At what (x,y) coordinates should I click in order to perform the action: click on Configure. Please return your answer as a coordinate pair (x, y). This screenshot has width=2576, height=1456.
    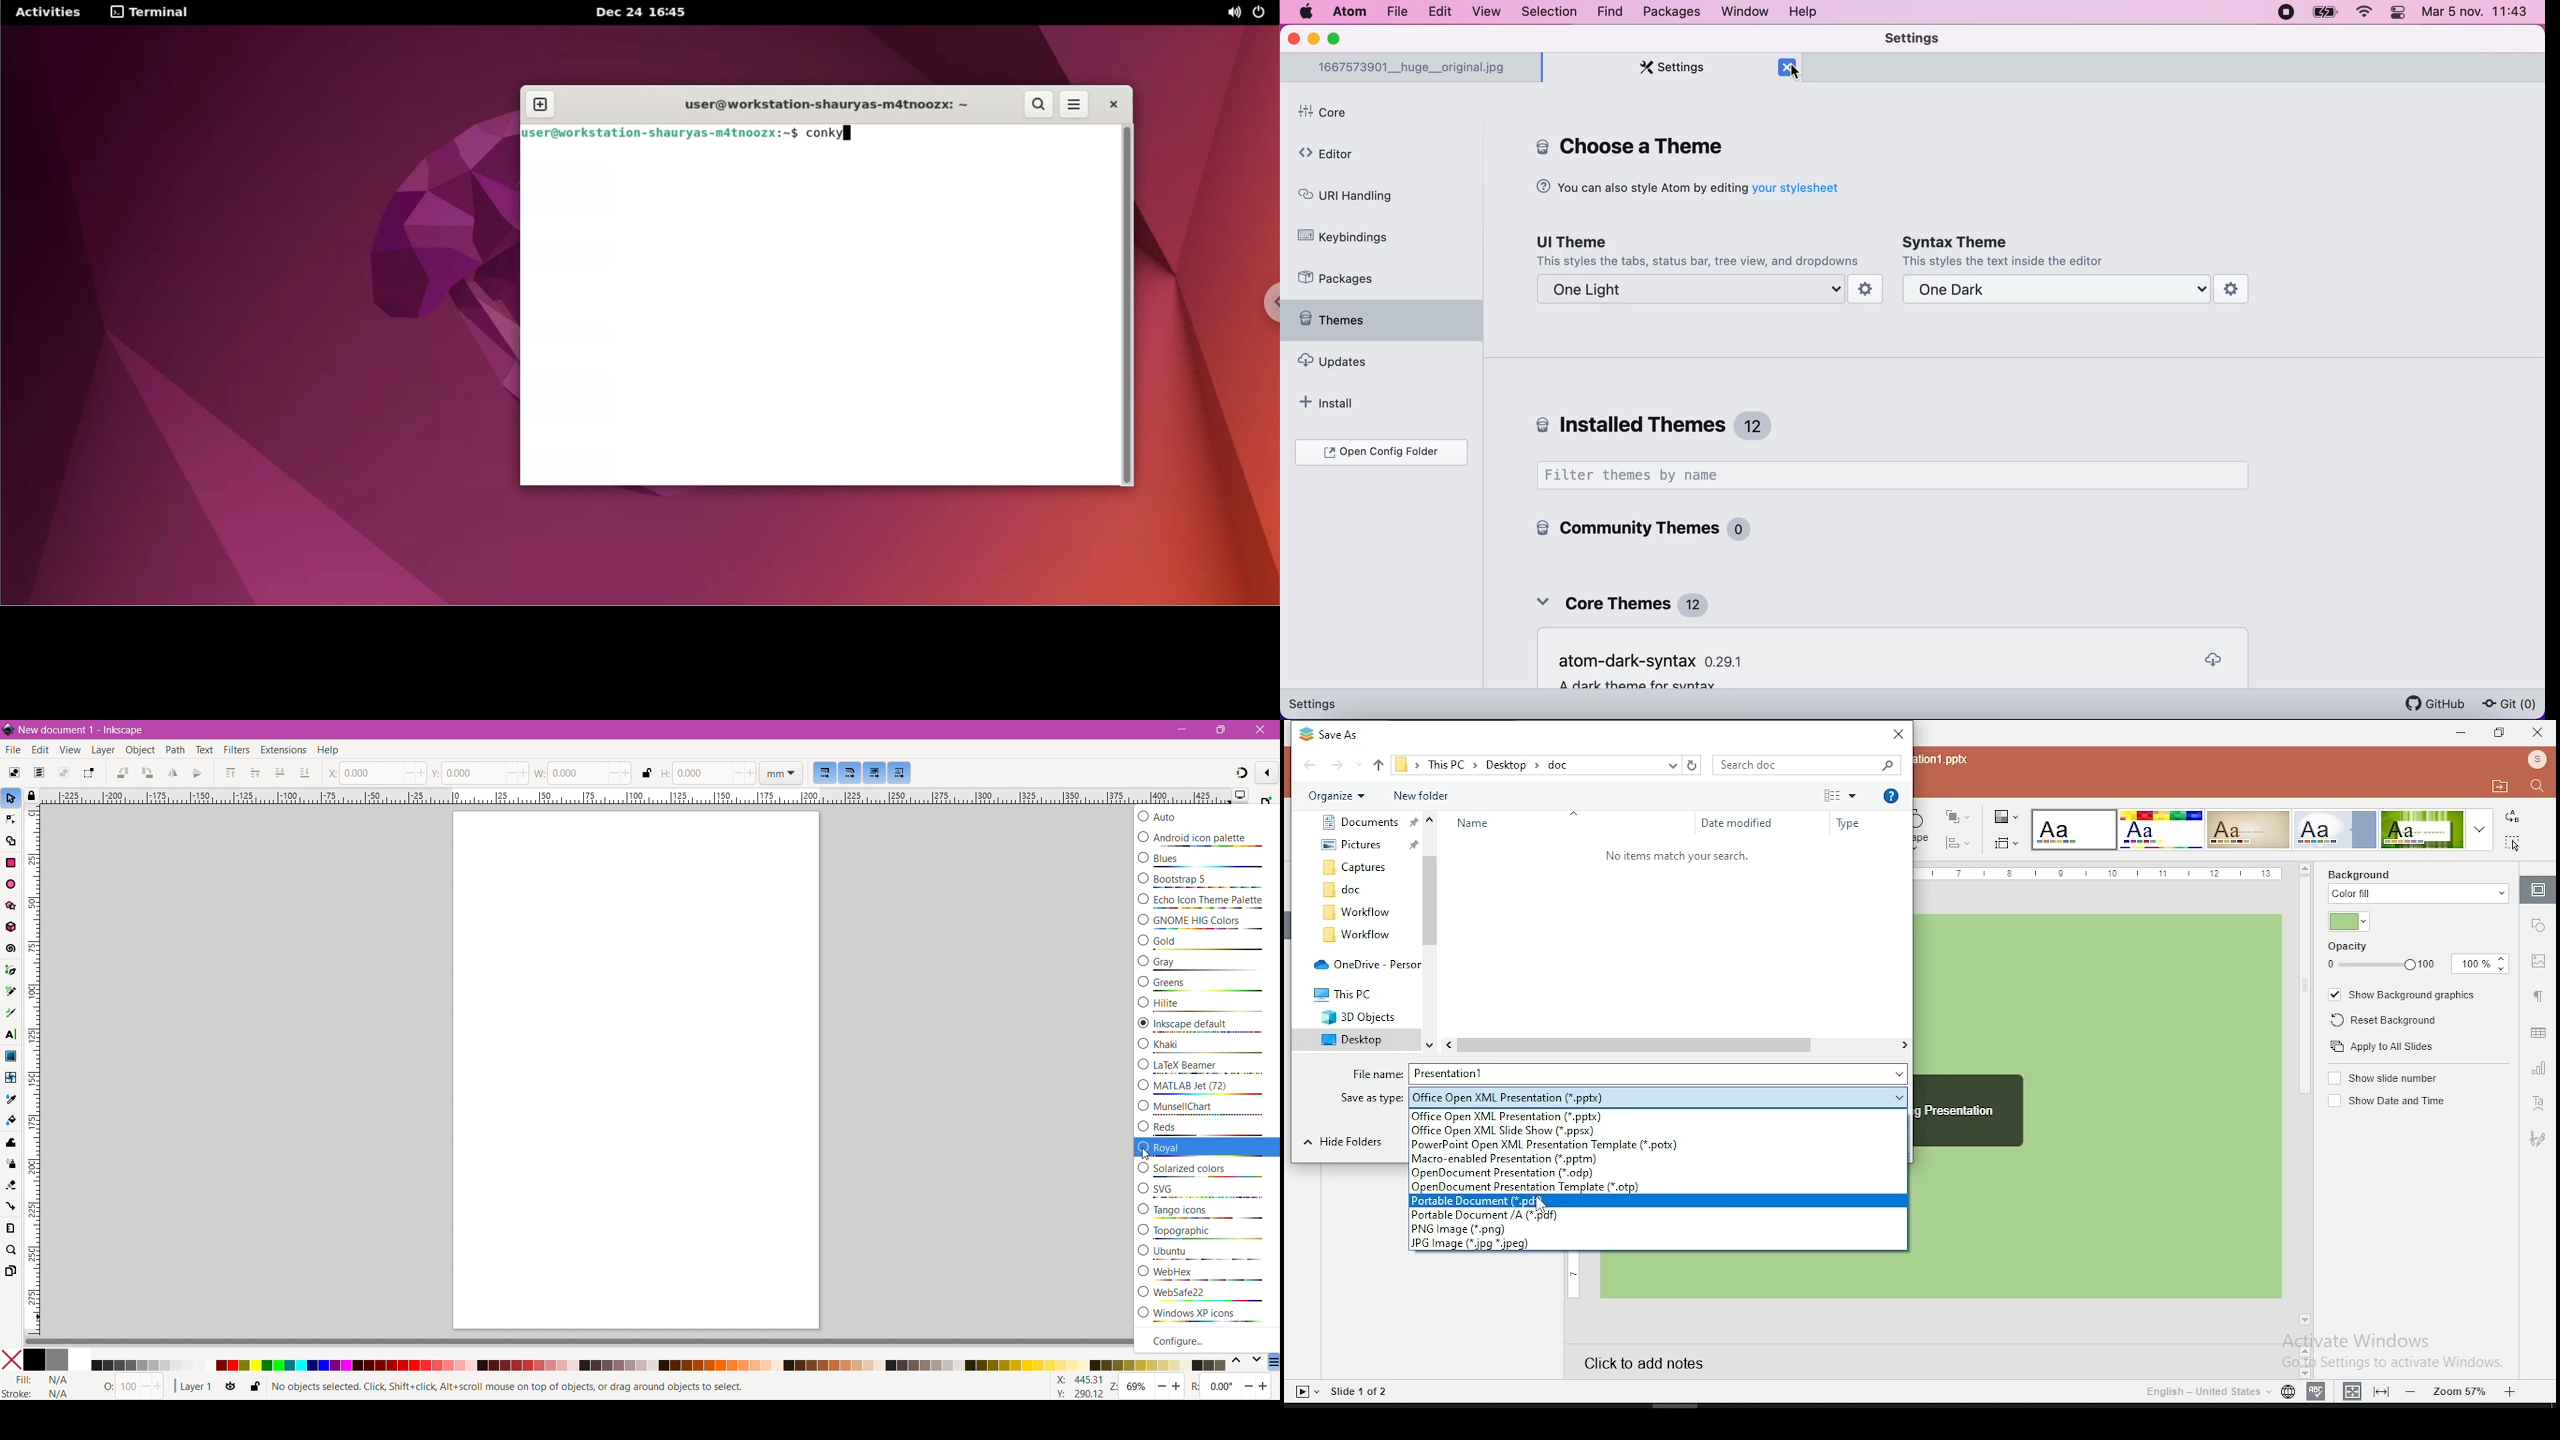
    Looking at the image, I should click on (1197, 1341).